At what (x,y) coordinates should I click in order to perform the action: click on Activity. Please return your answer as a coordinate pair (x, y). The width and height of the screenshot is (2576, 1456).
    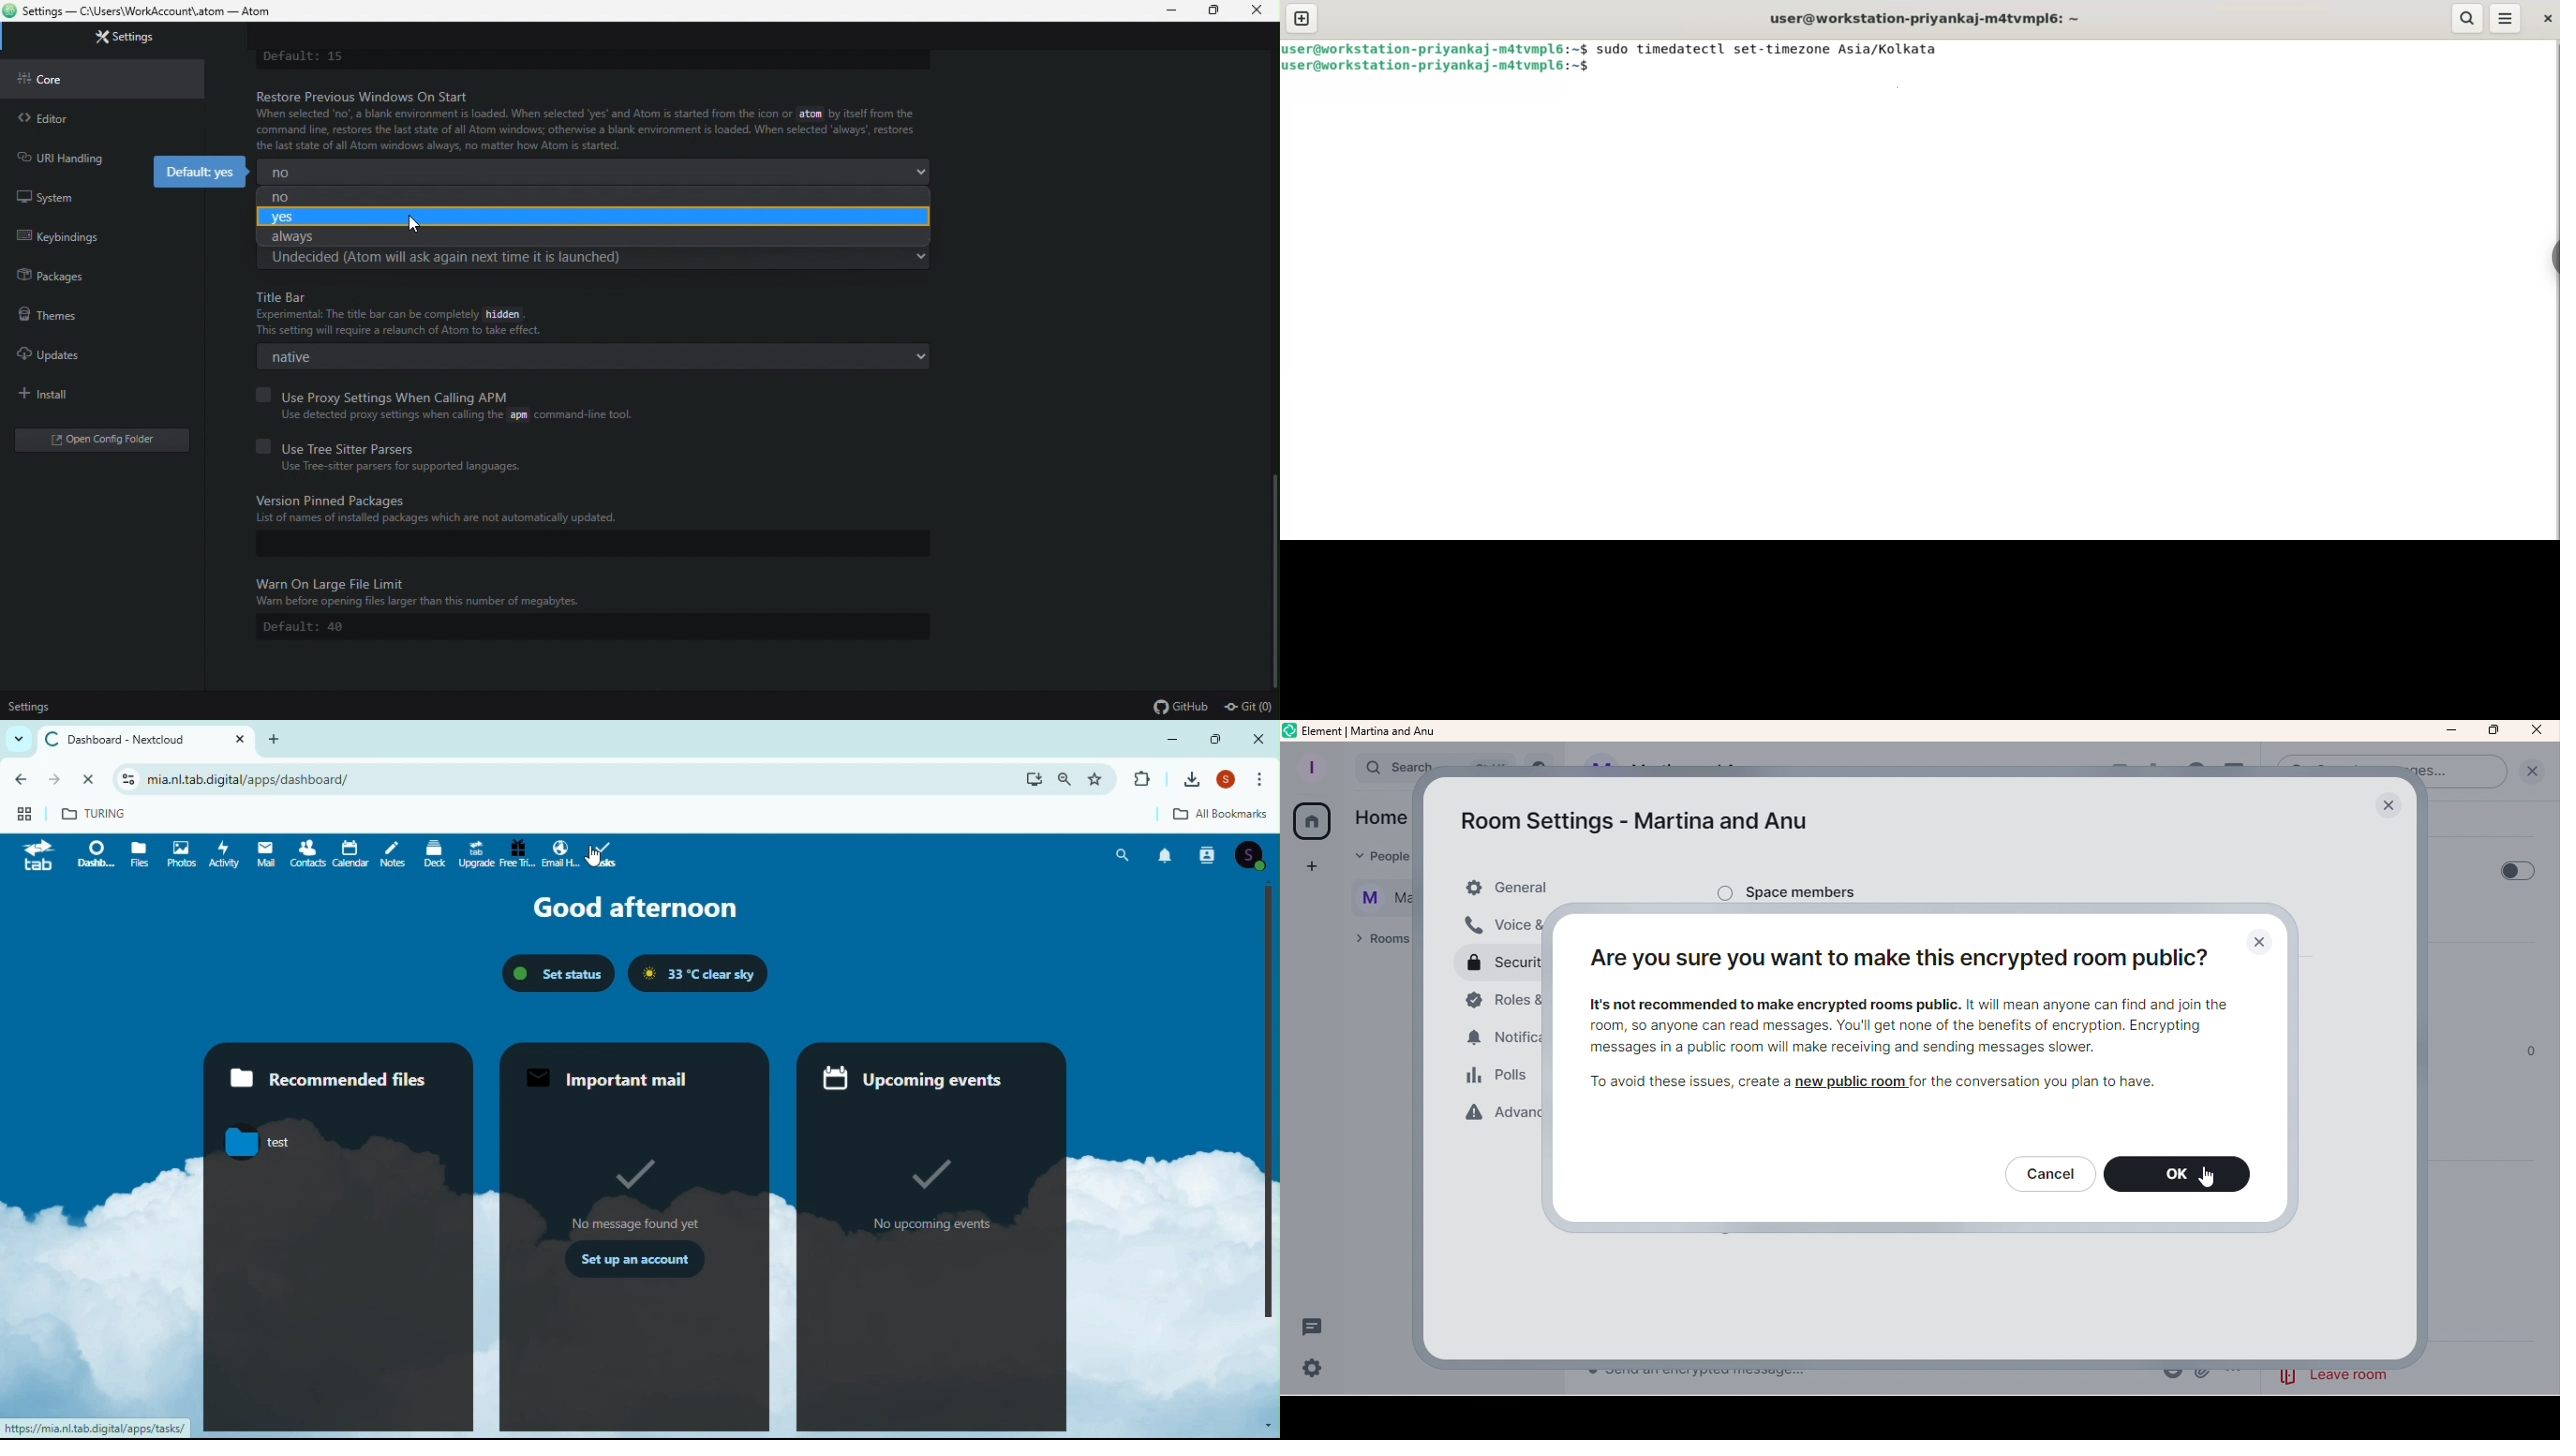
    Looking at the image, I should click on (223, 856).